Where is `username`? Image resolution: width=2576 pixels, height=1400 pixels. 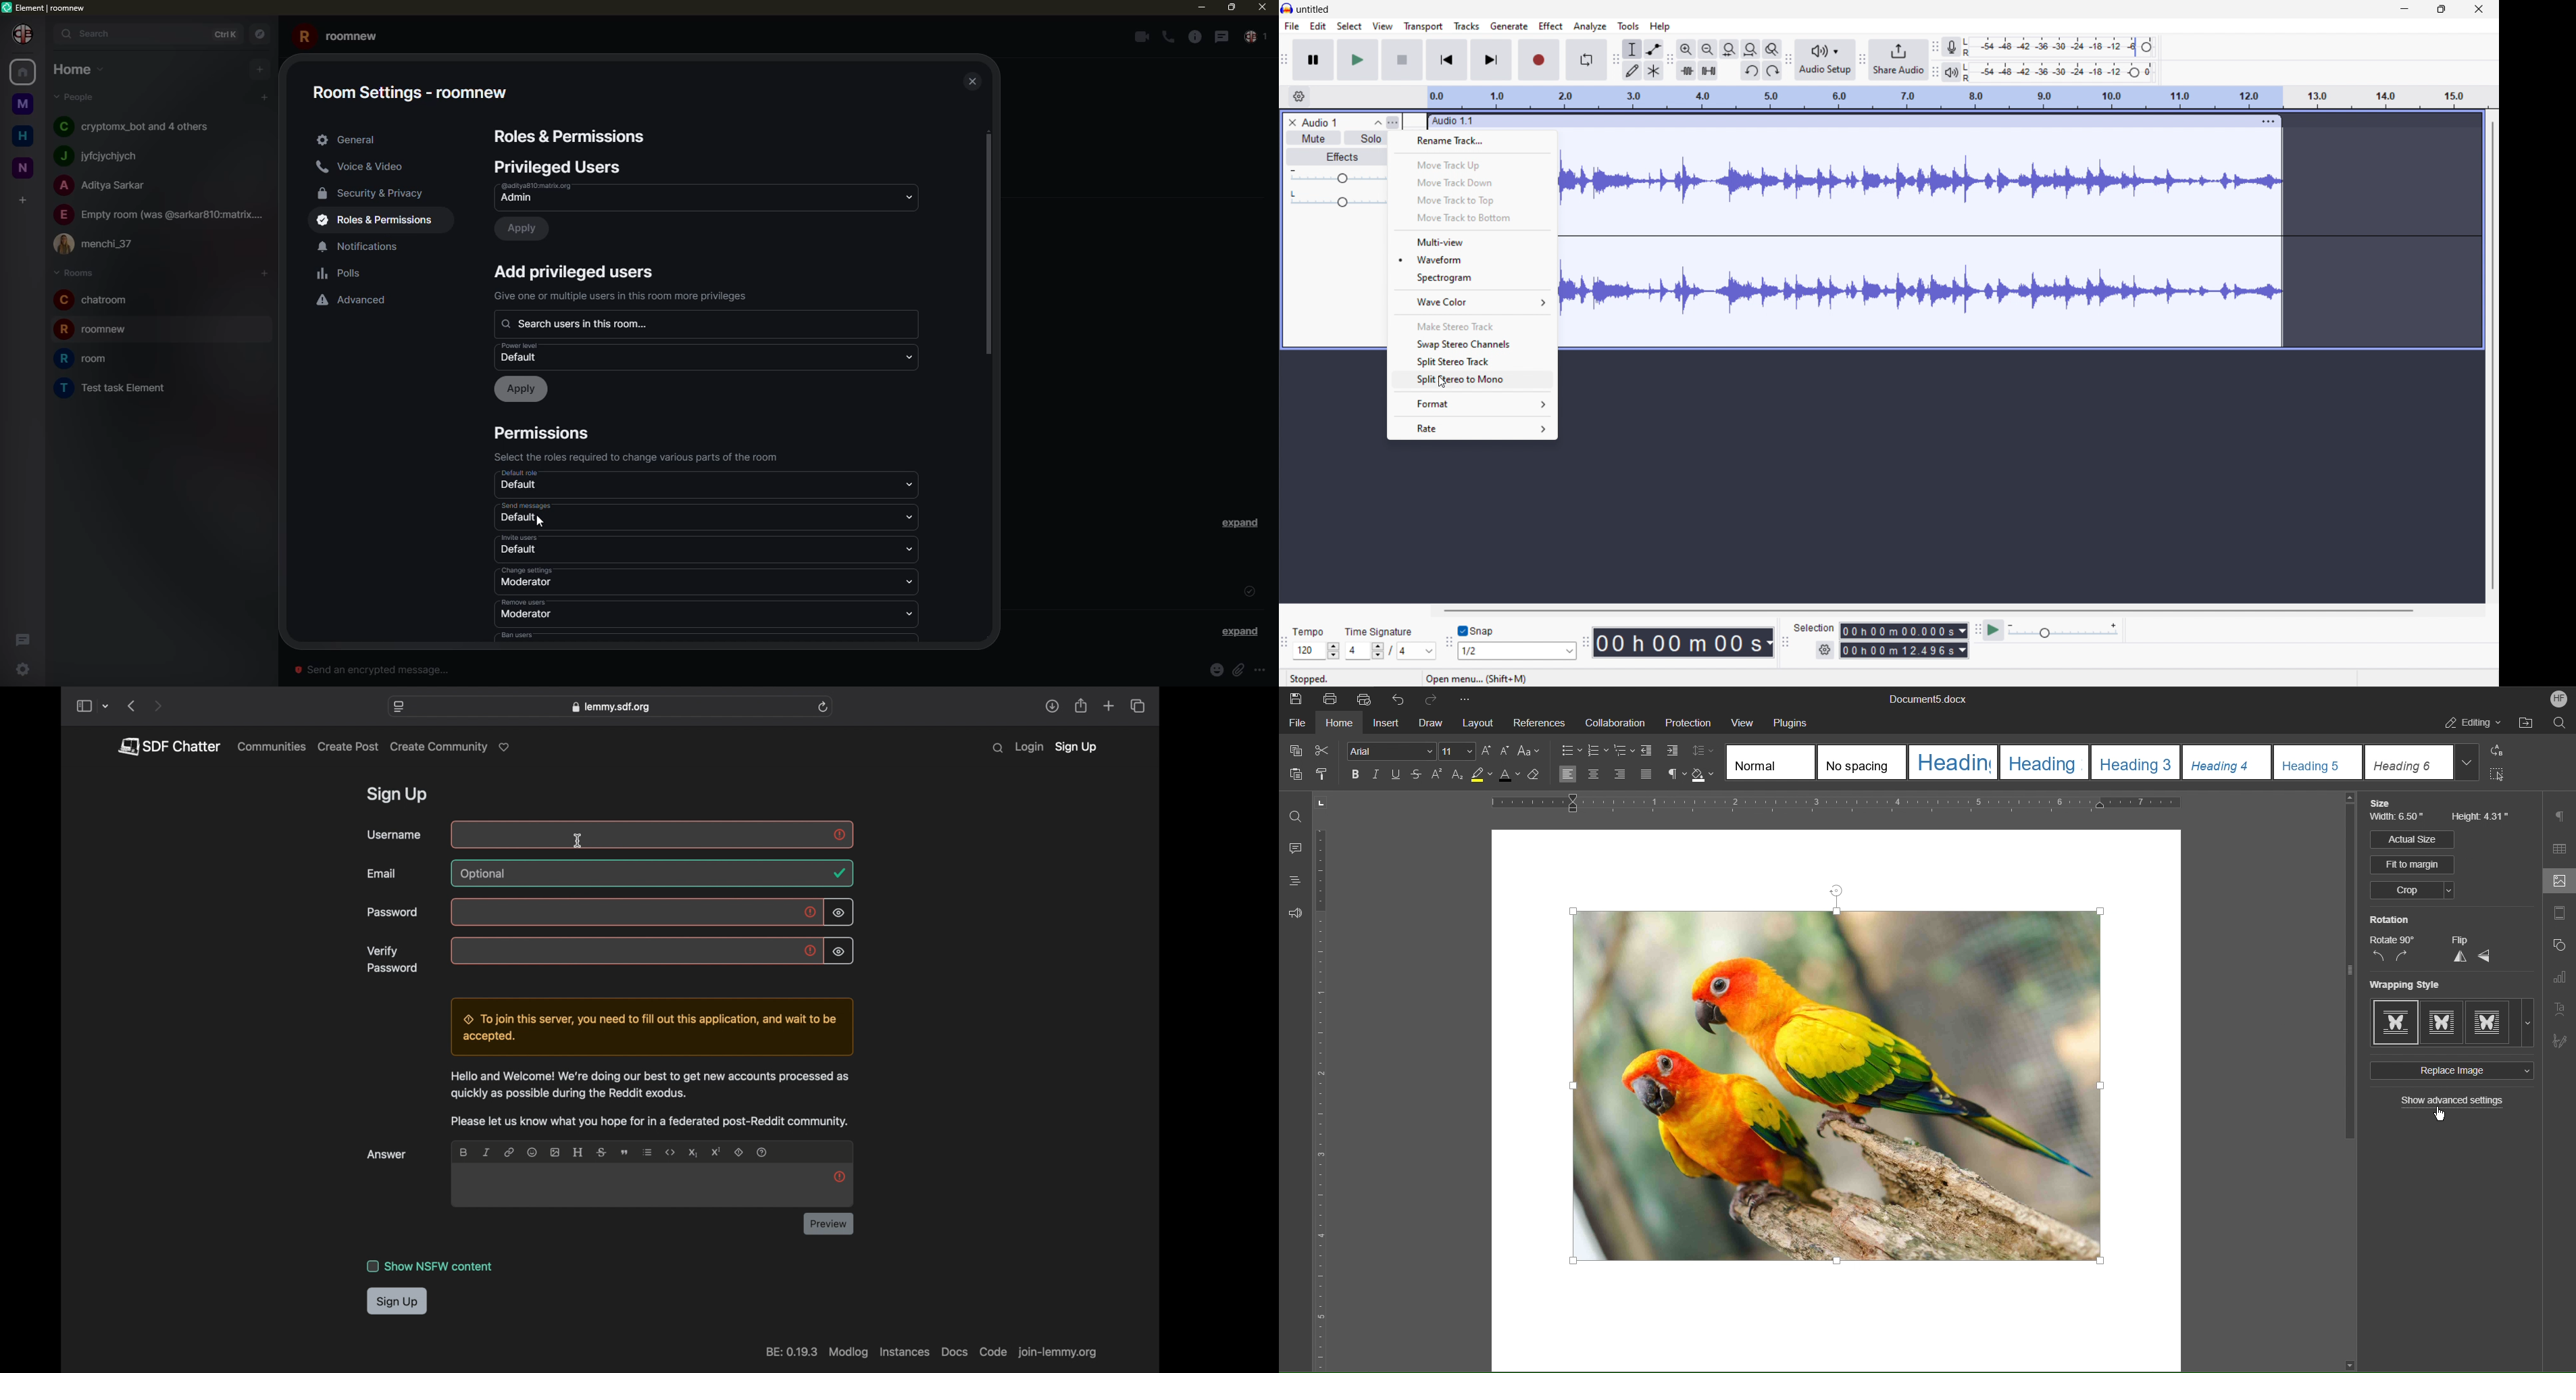
username is located at coordinates (394, 835).